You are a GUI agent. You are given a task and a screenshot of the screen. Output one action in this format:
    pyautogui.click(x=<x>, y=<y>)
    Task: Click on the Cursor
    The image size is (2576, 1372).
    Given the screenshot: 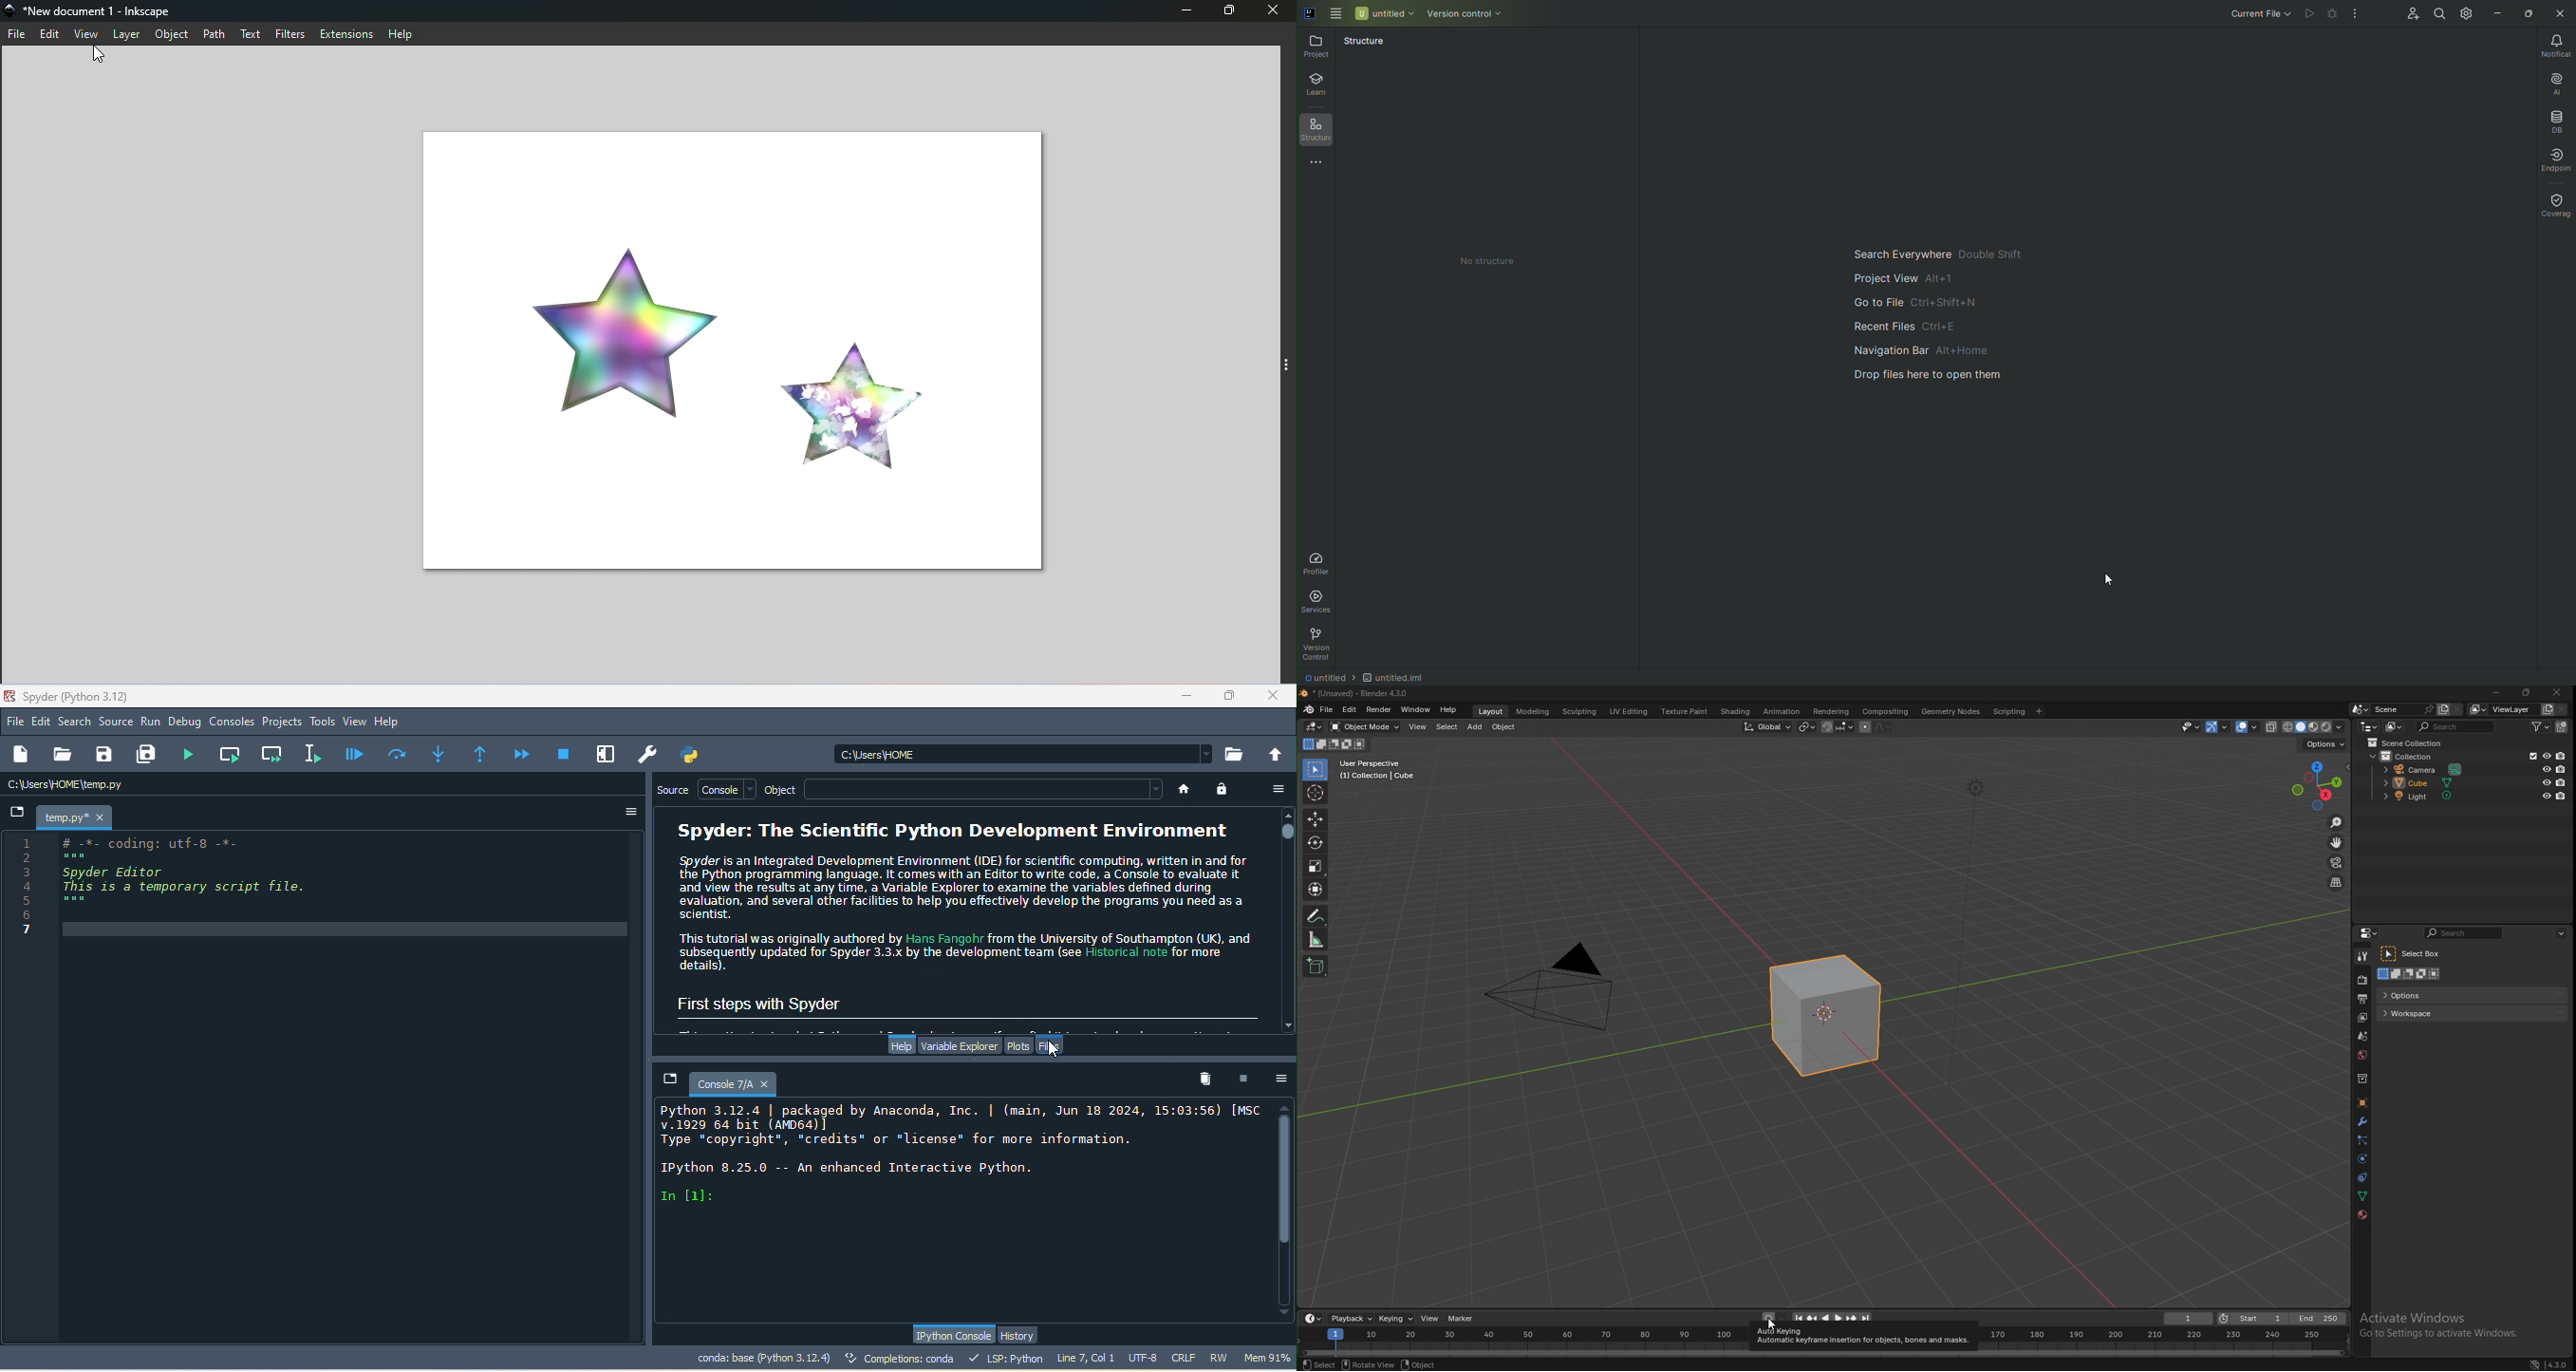 What is the action you would take?
    pyautogui.click(x=99, y=56)
    